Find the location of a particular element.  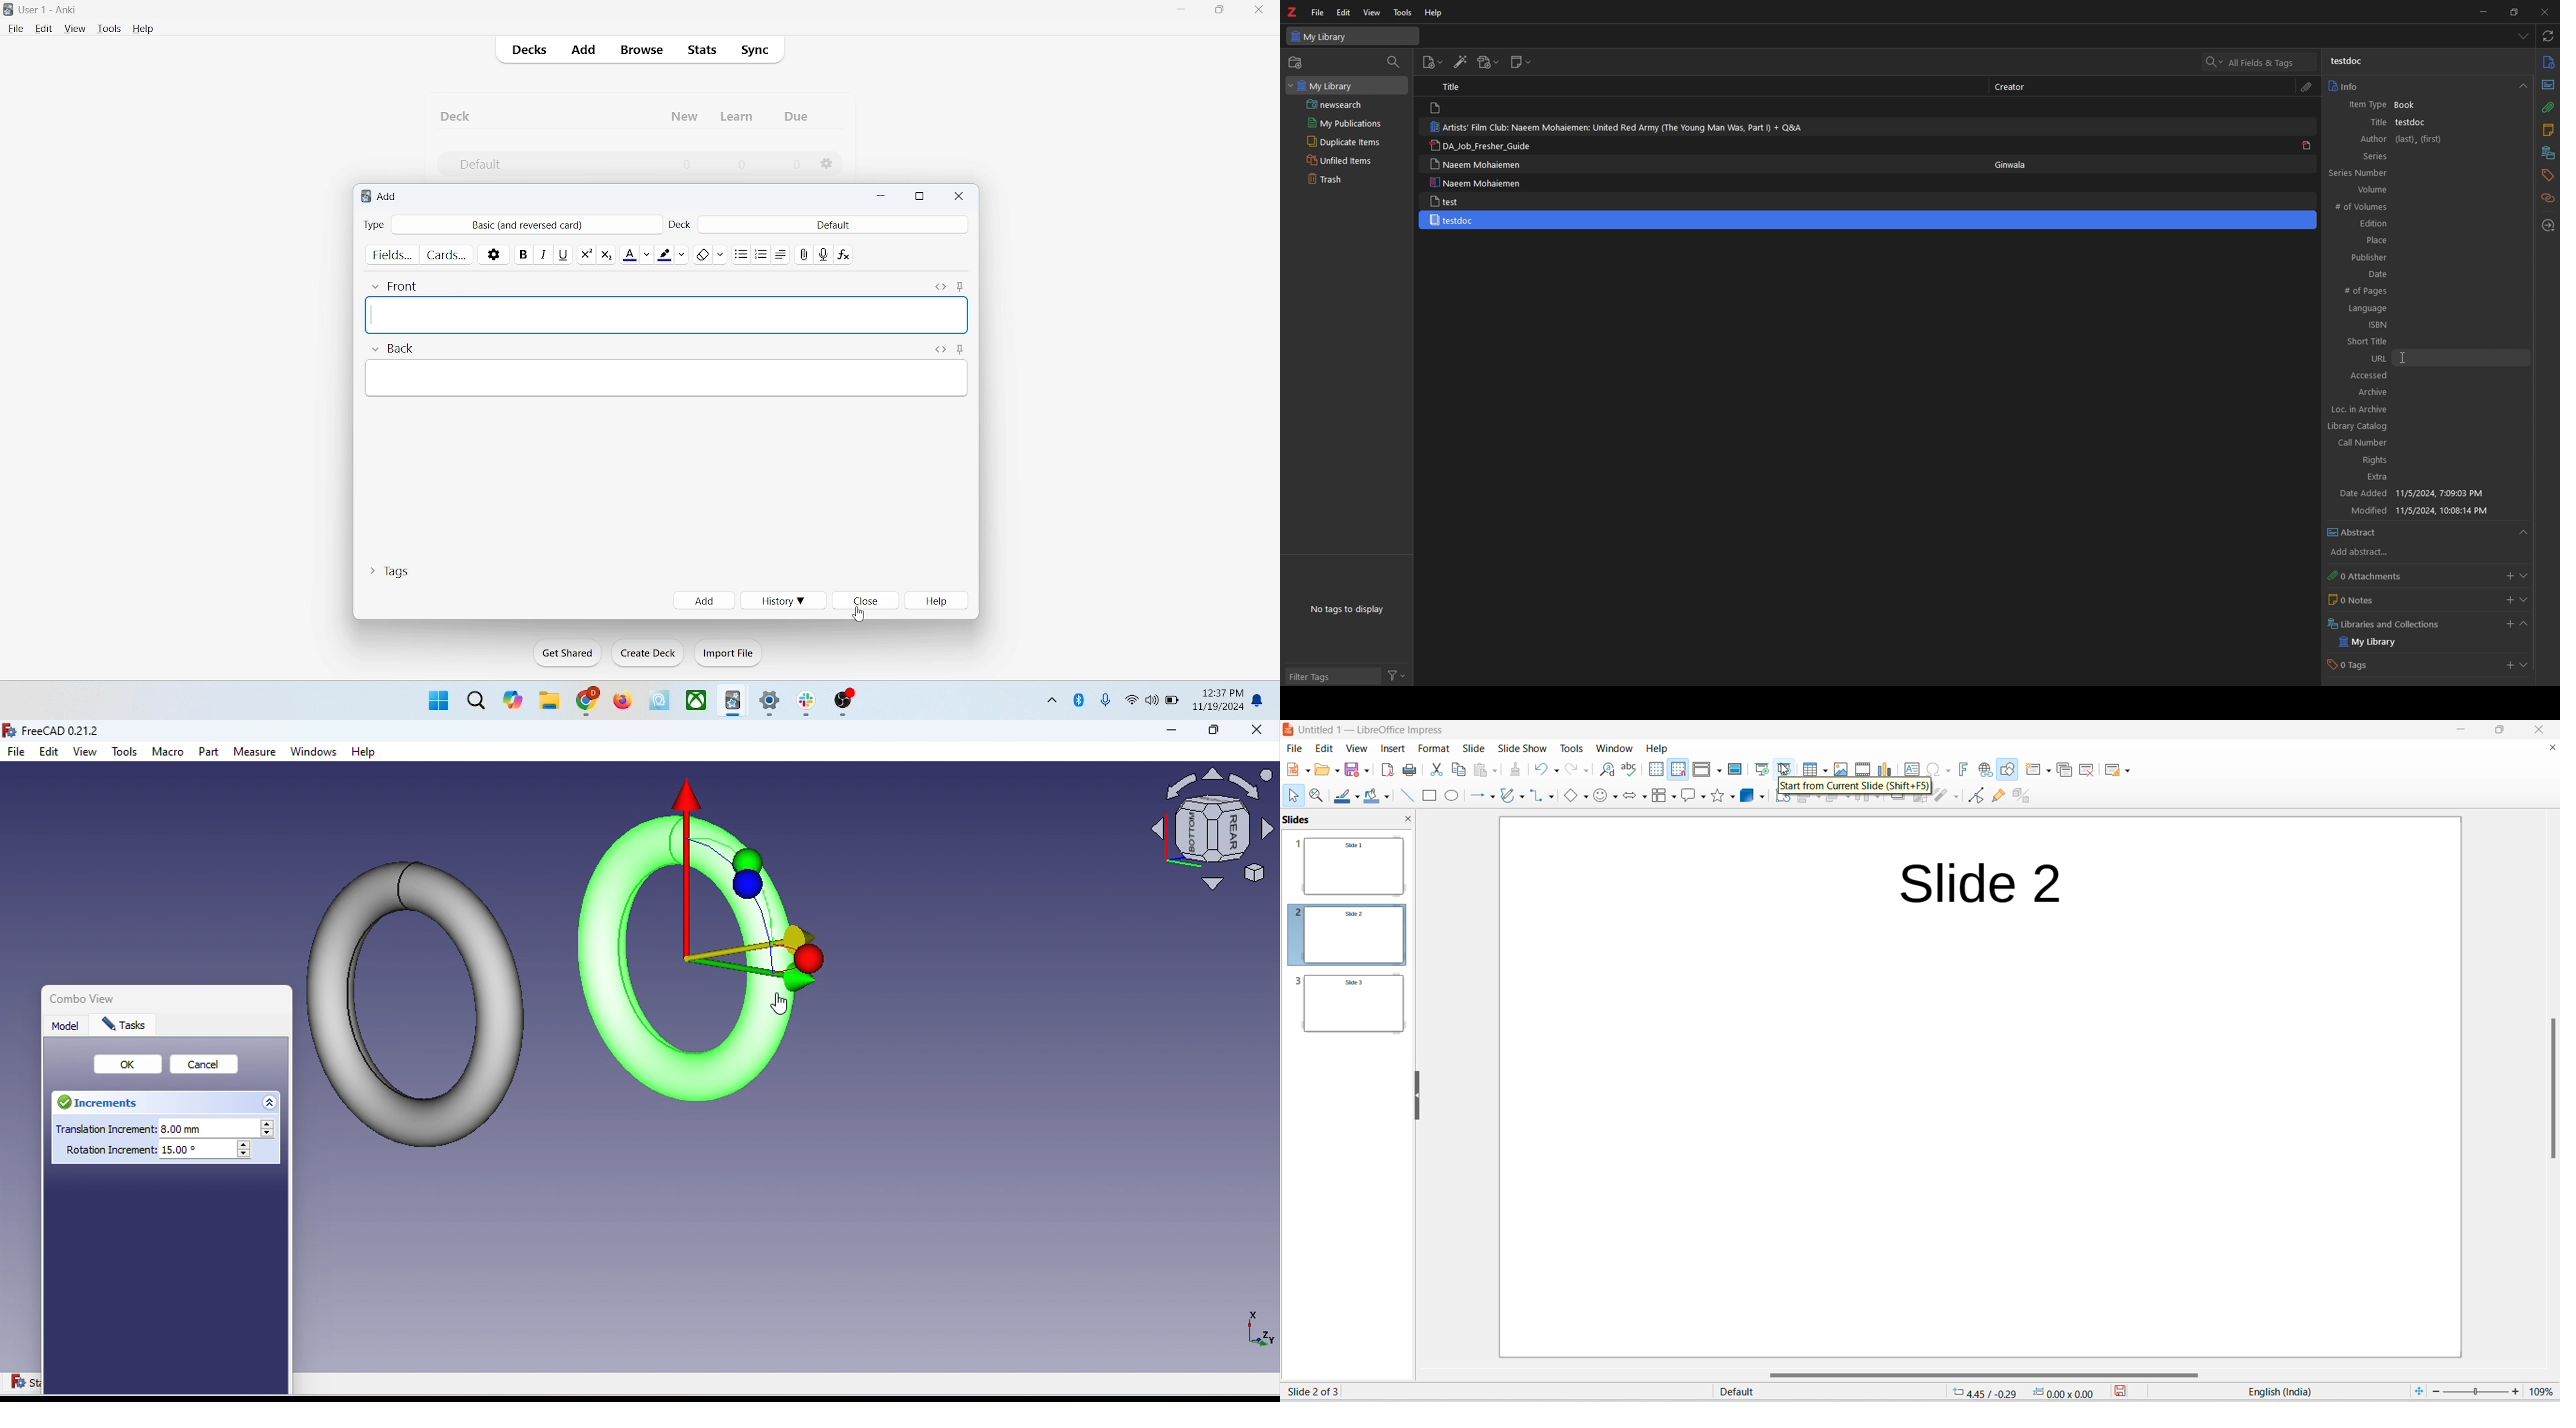

current slide is located at coordinates (1315, 1392).